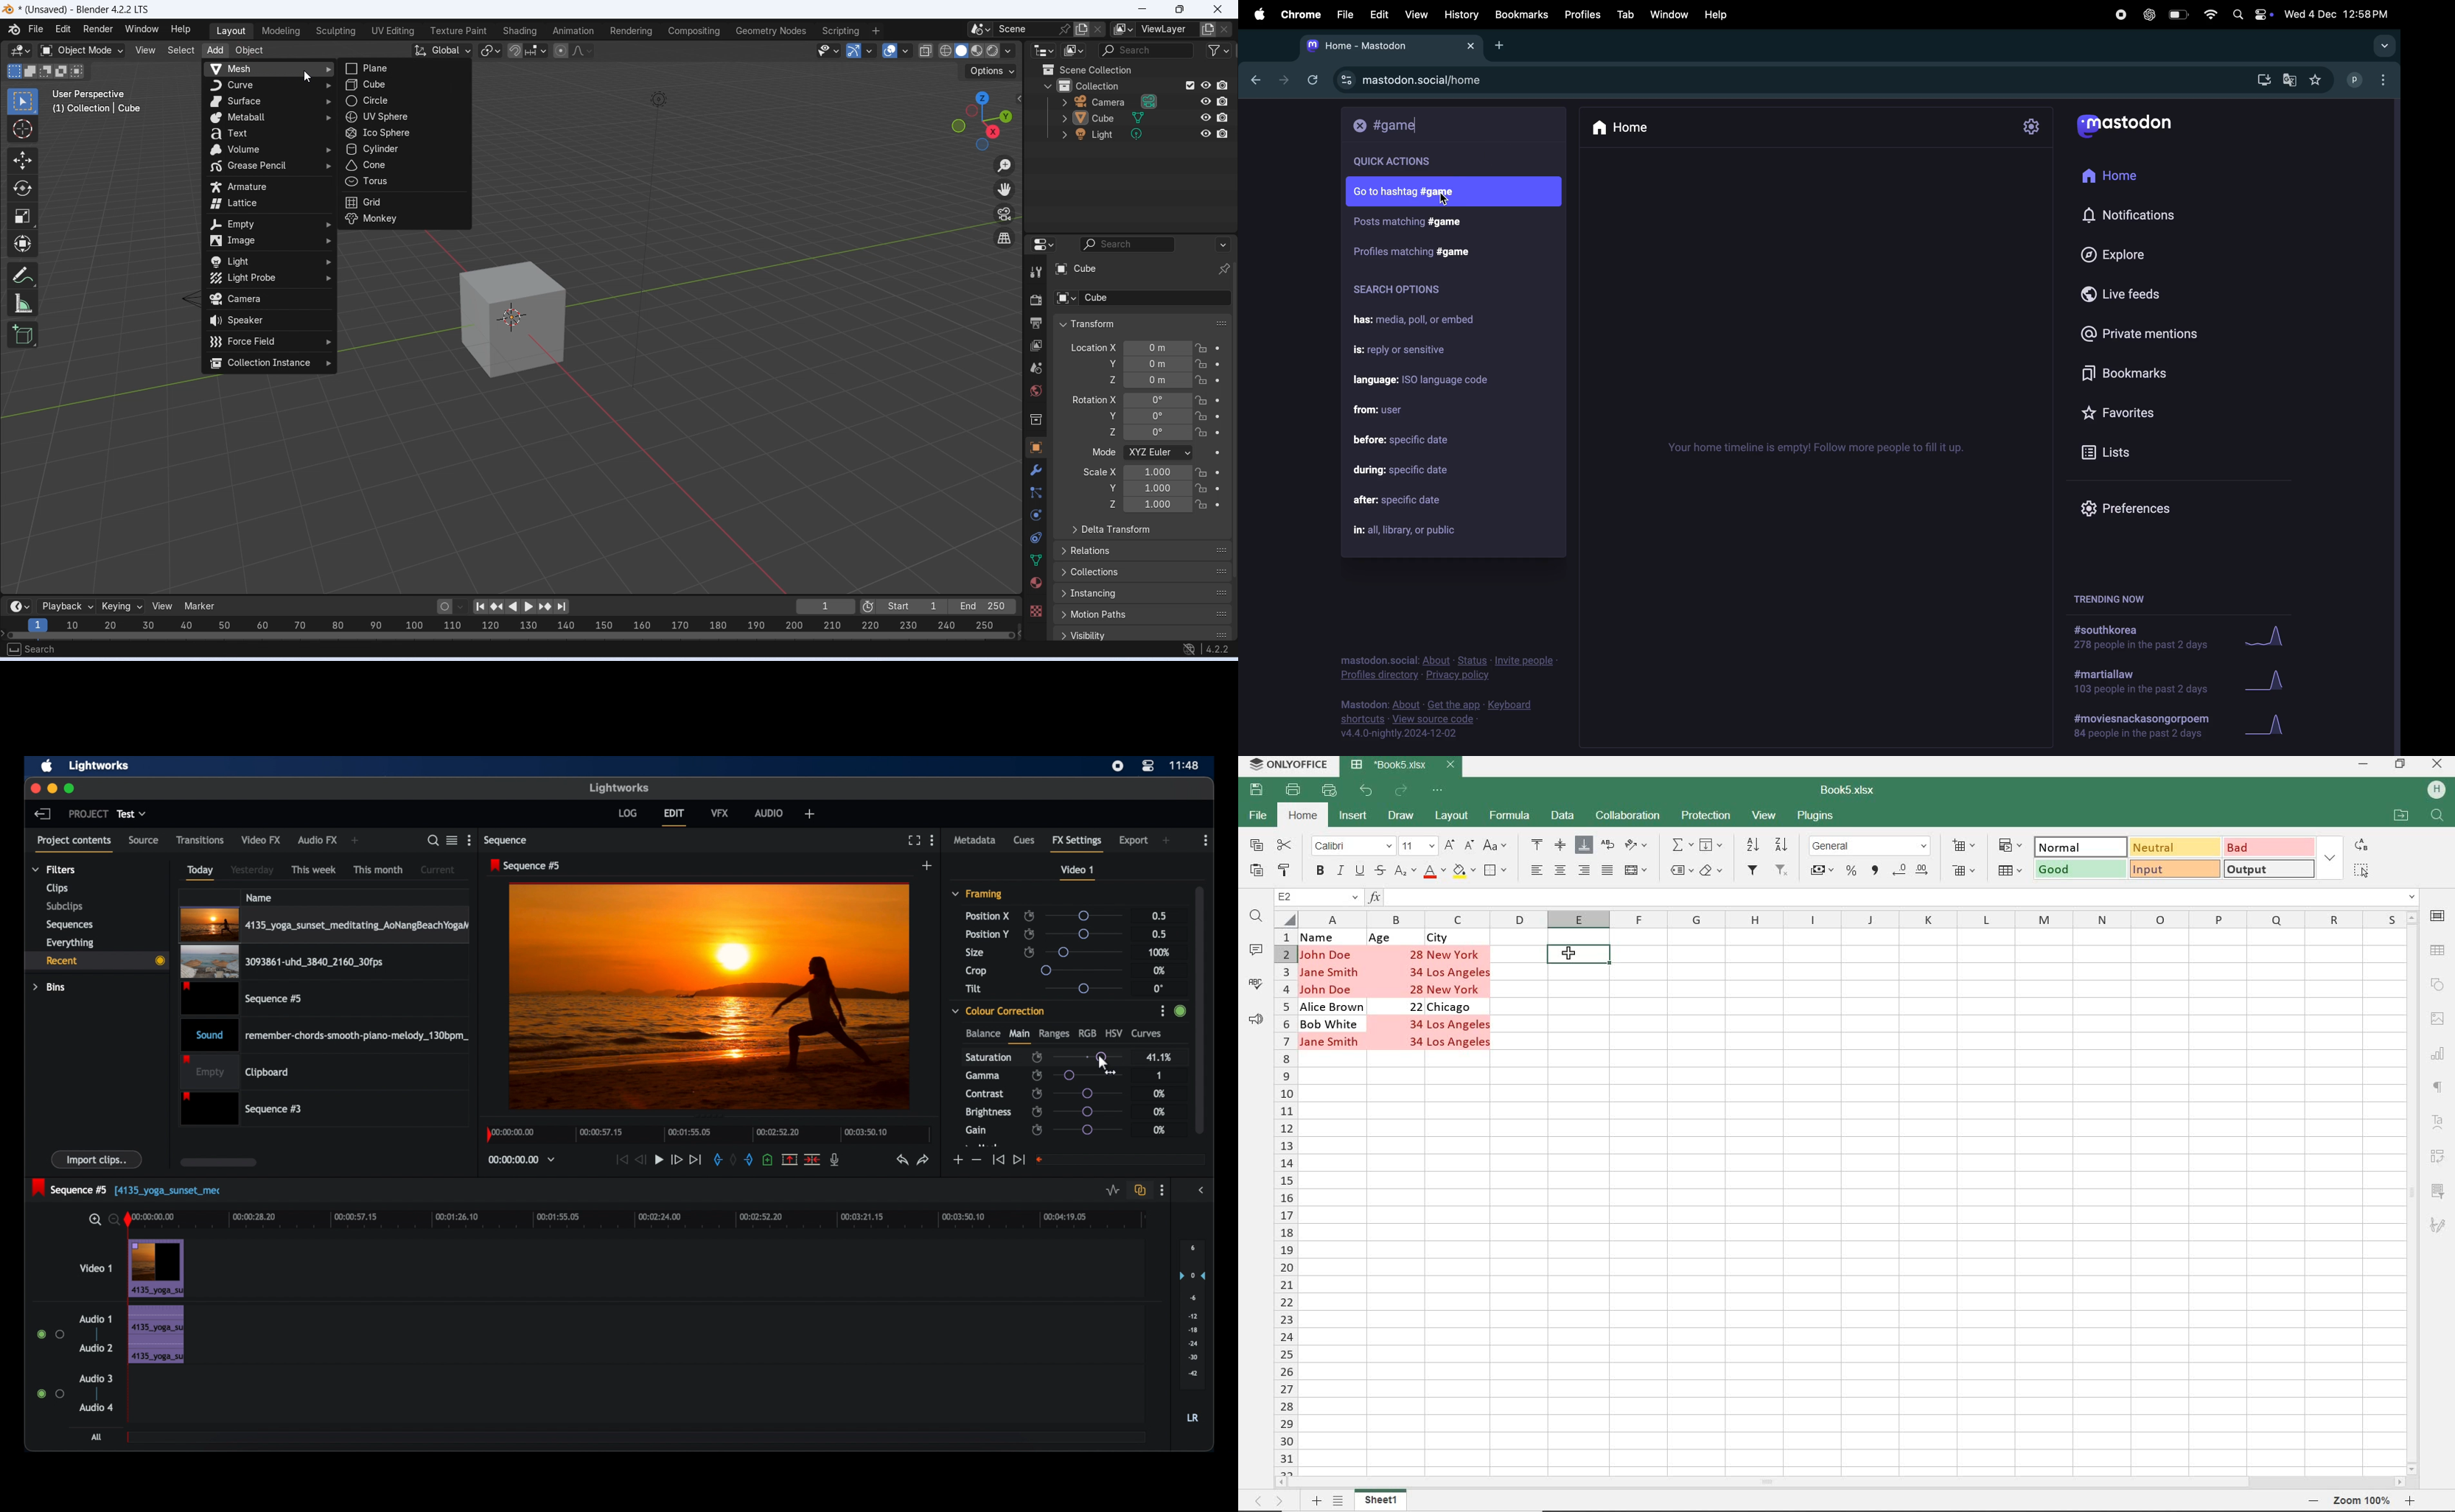 The width and height of the screenshot is (2464, 1512). Describe the element at coordinates (1025, 840) in the screenshot. I see `cues` at that location.